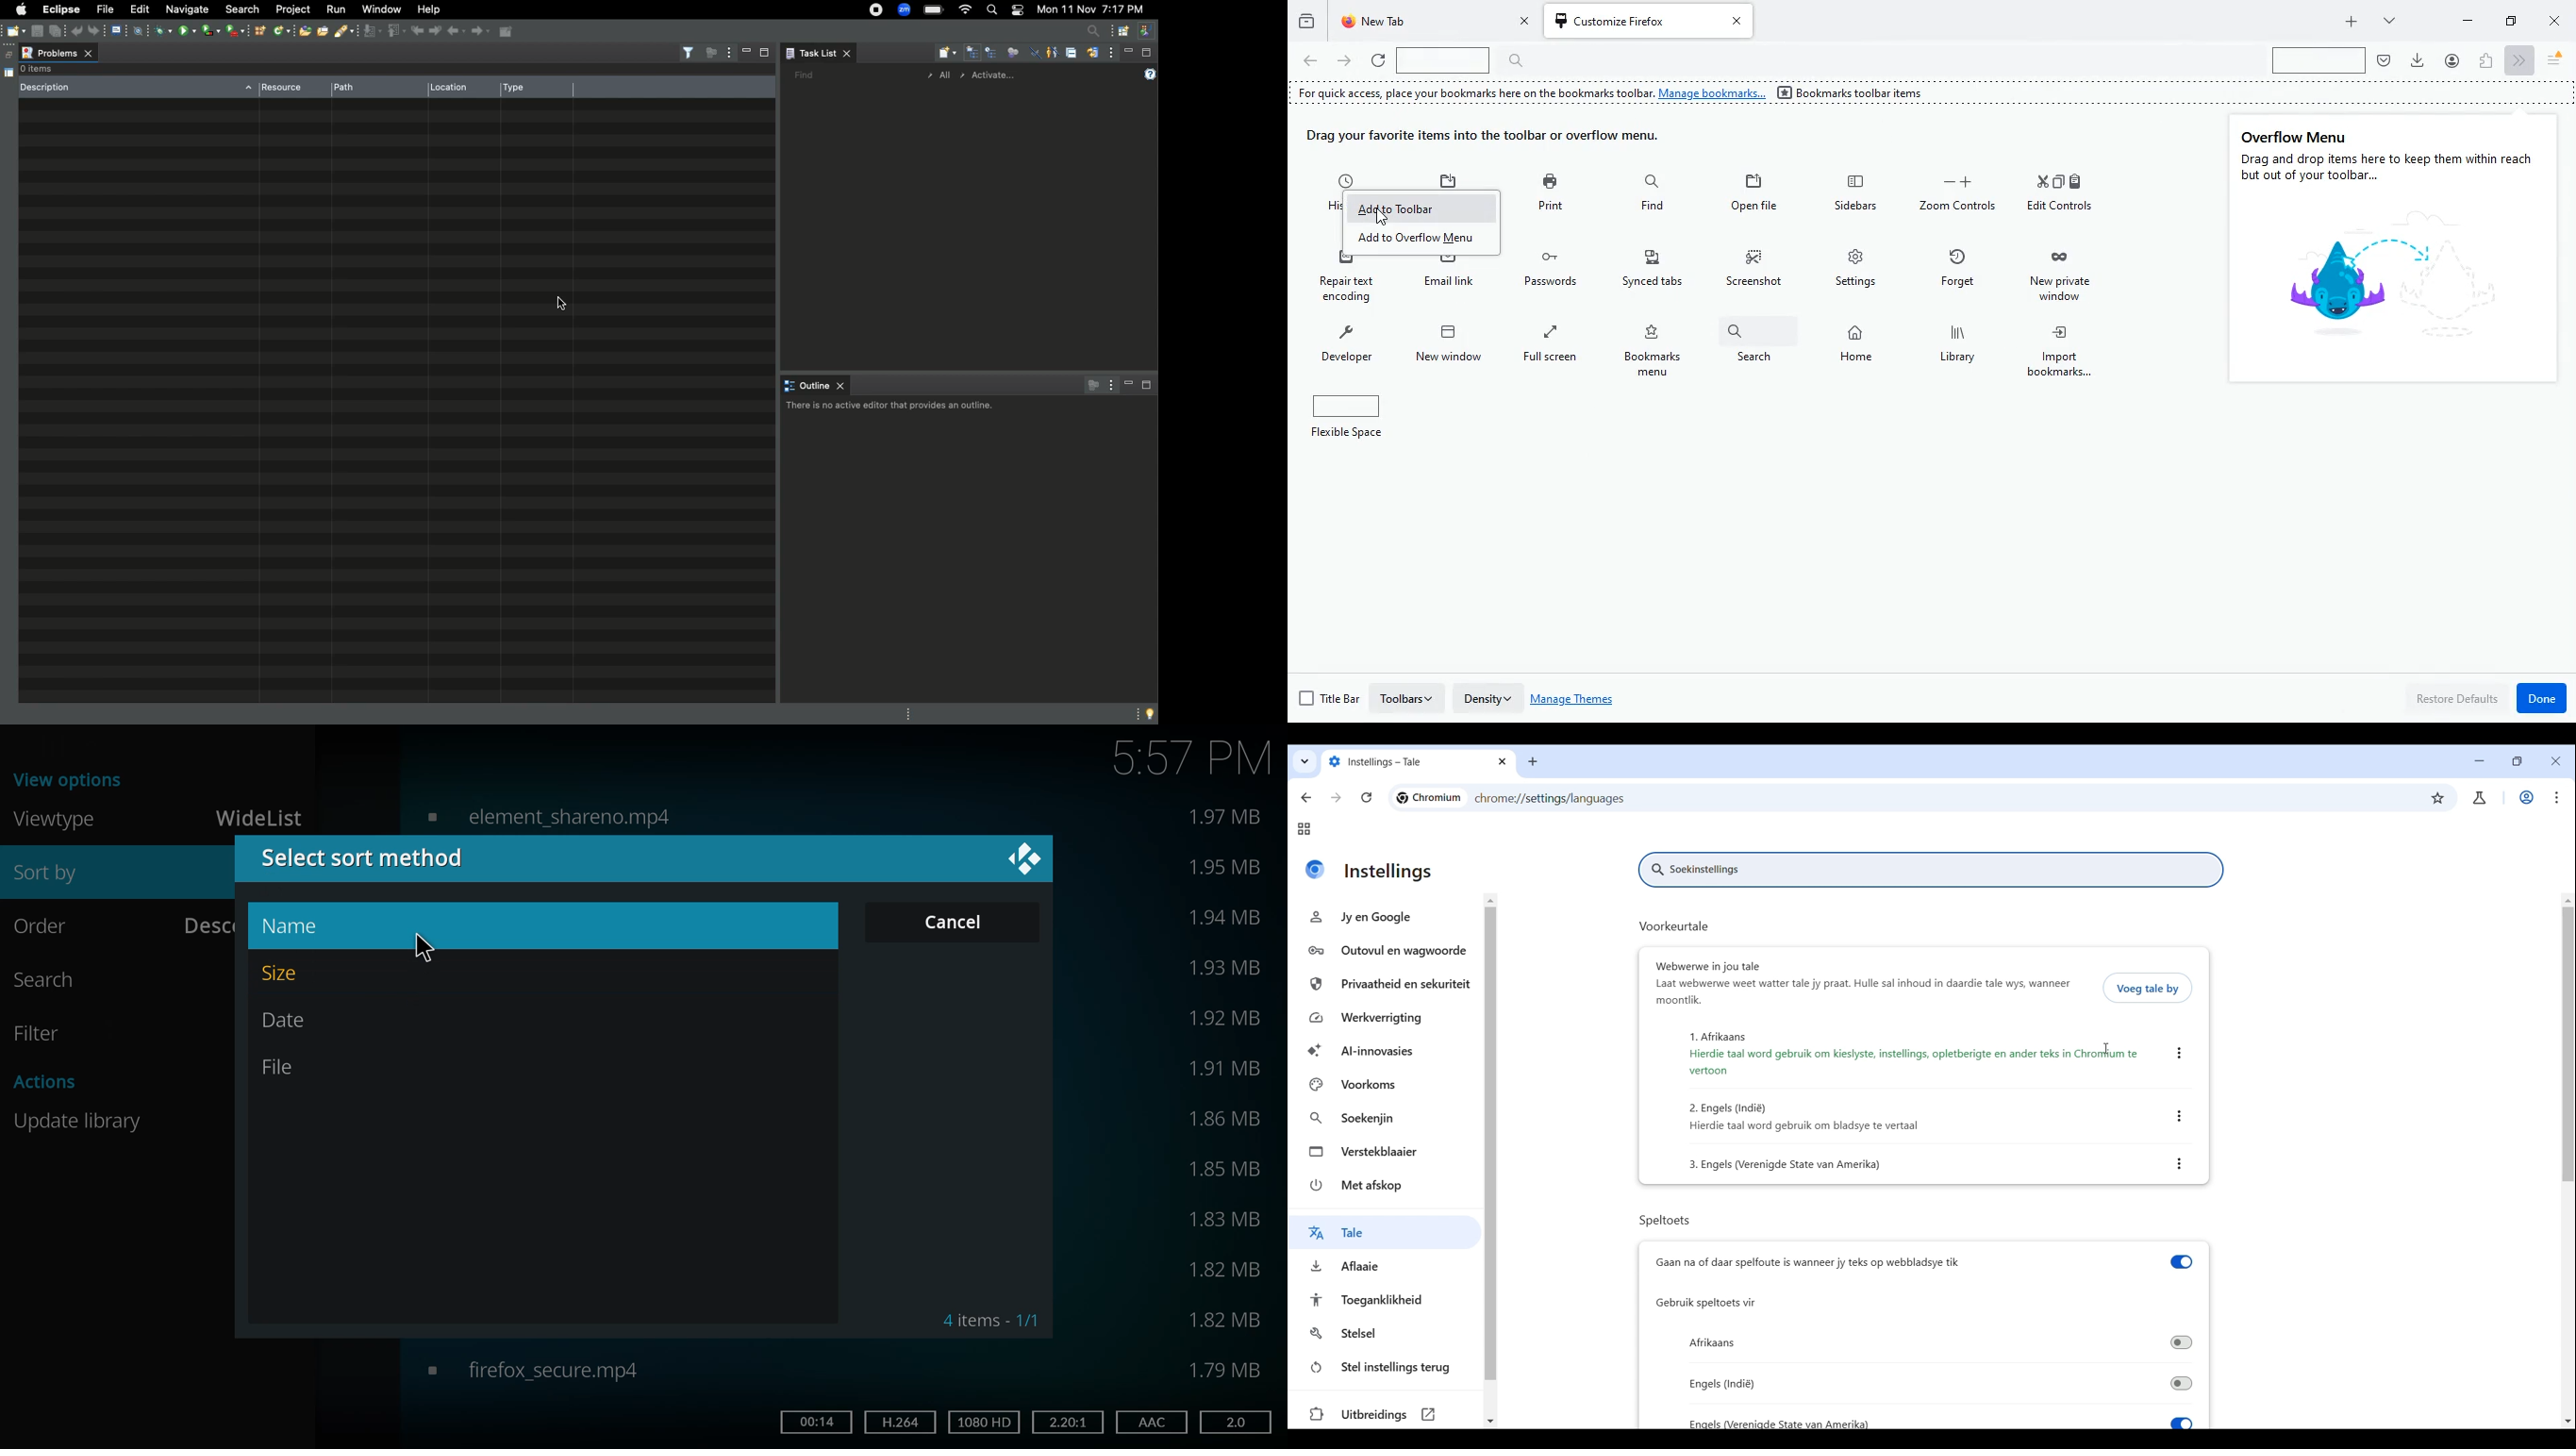  What do you see at coordinates (1224, 1016) in the screenshot?
I see `size` at bounding box center [1224, 1016].